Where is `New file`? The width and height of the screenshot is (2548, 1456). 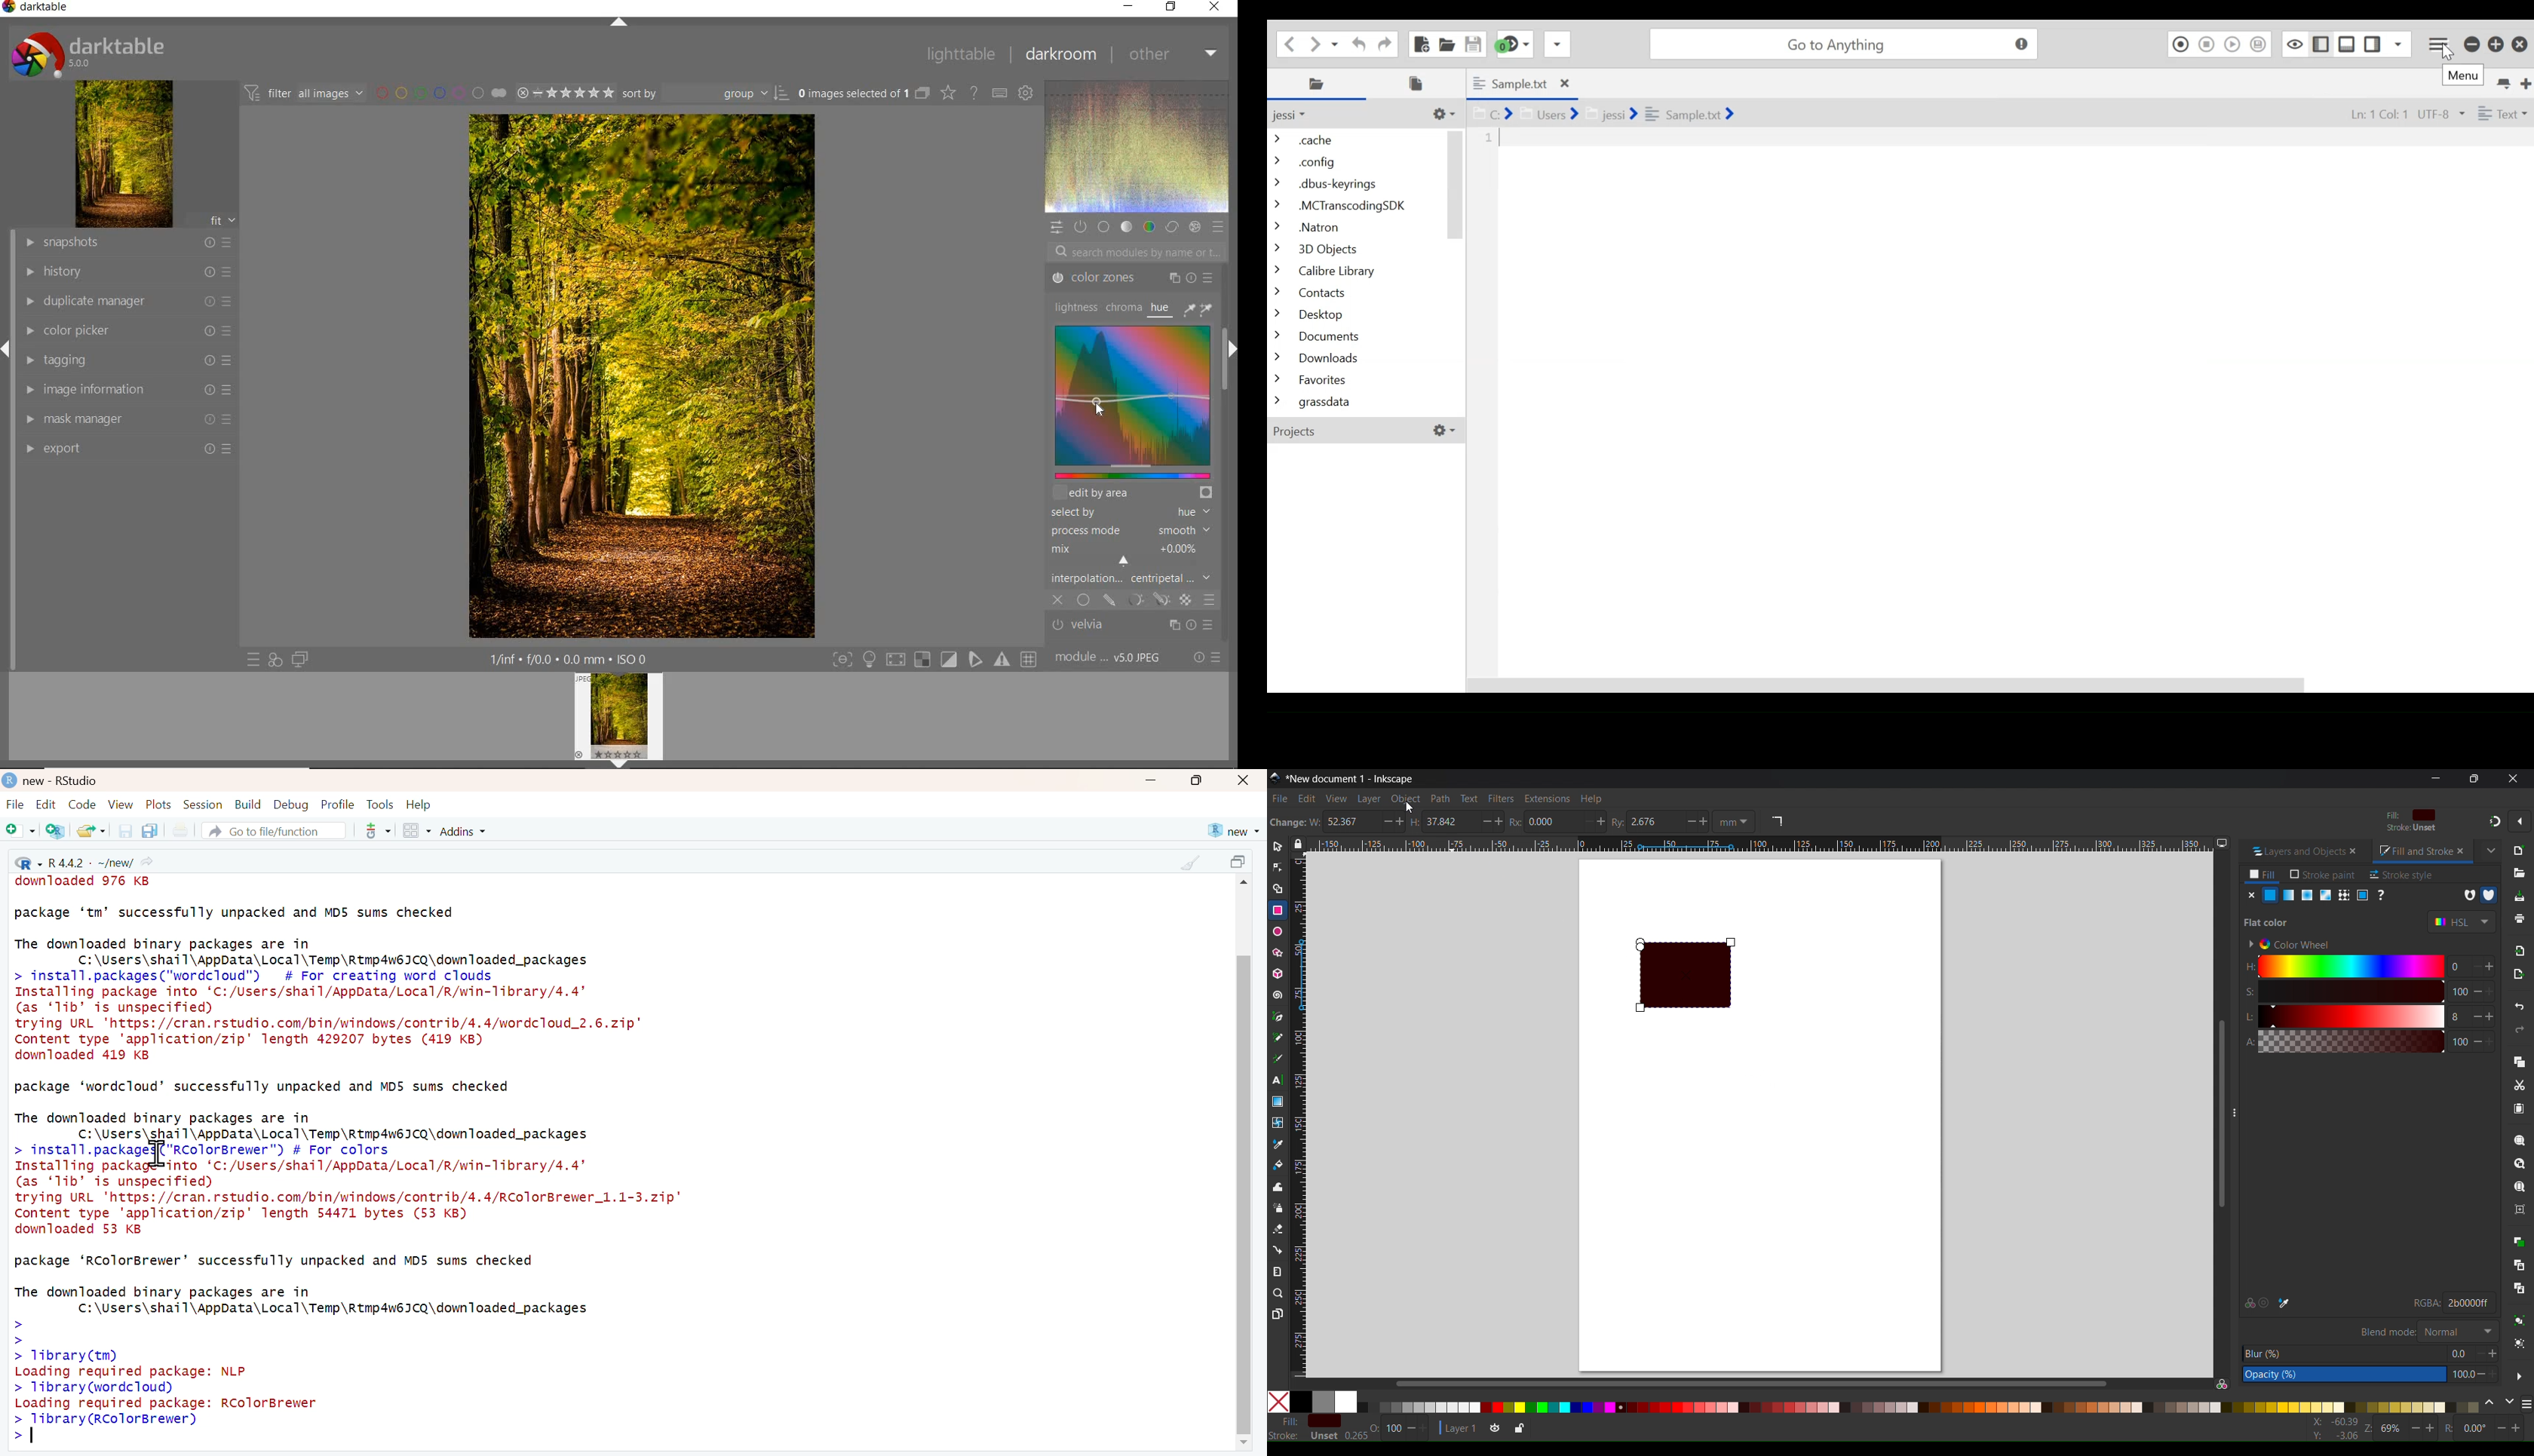 New file is located at coordinates (20, 831).